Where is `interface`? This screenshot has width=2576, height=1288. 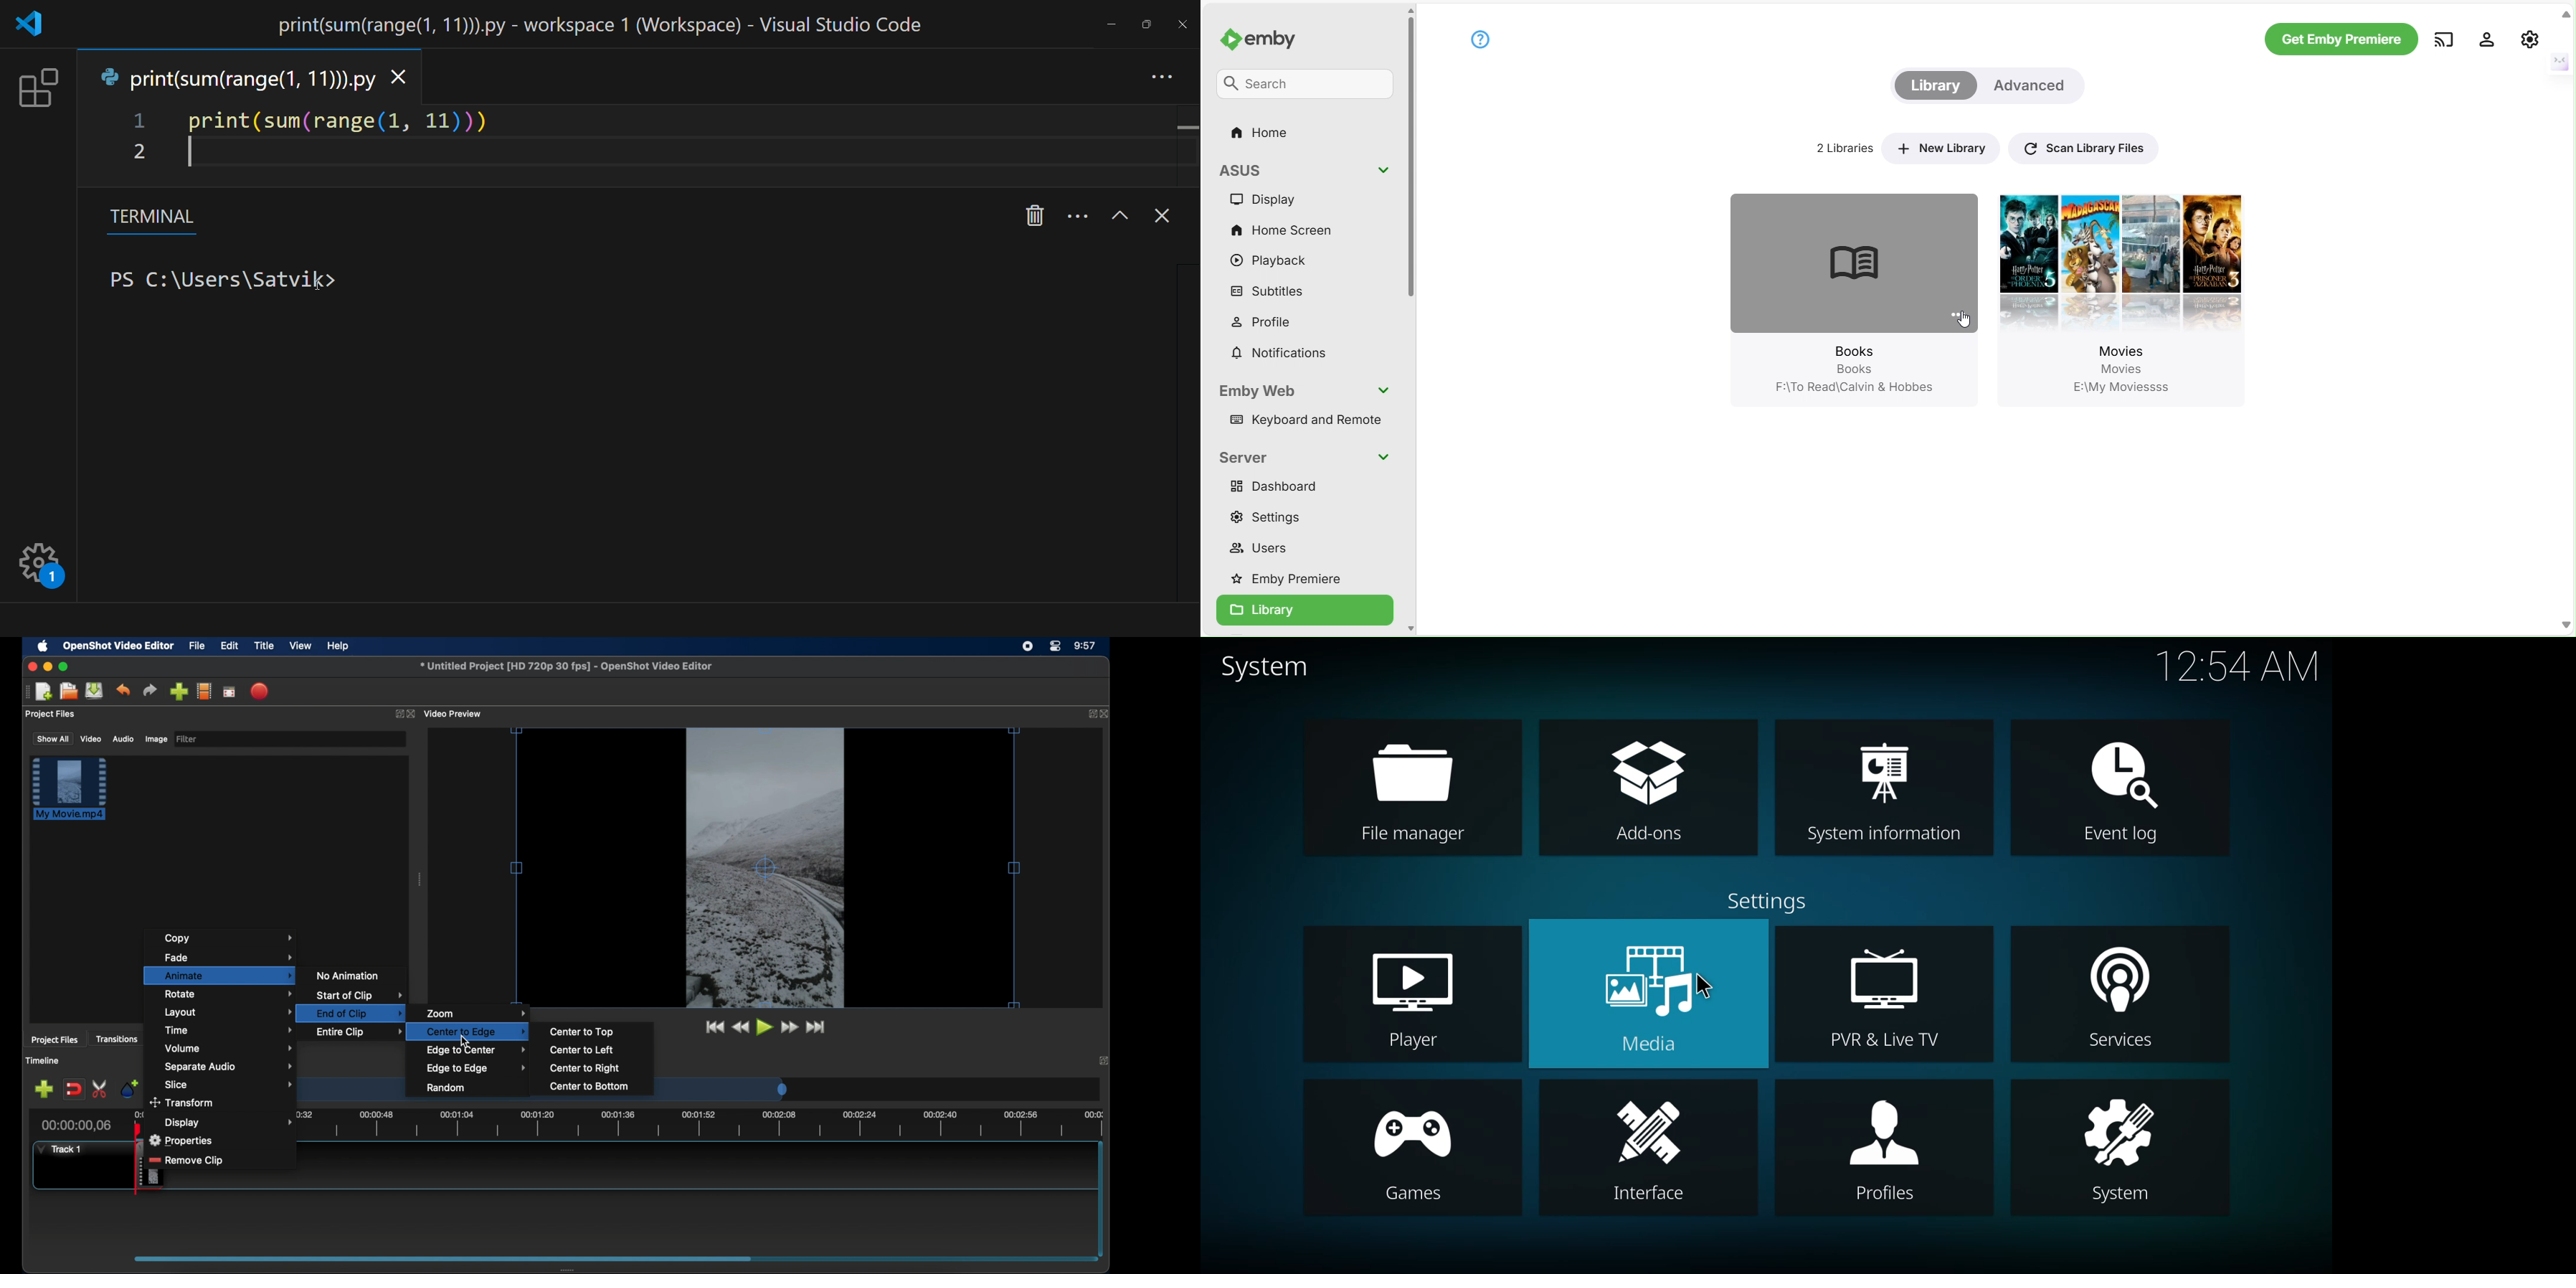
interface is located at coordinates (1653, 1151).